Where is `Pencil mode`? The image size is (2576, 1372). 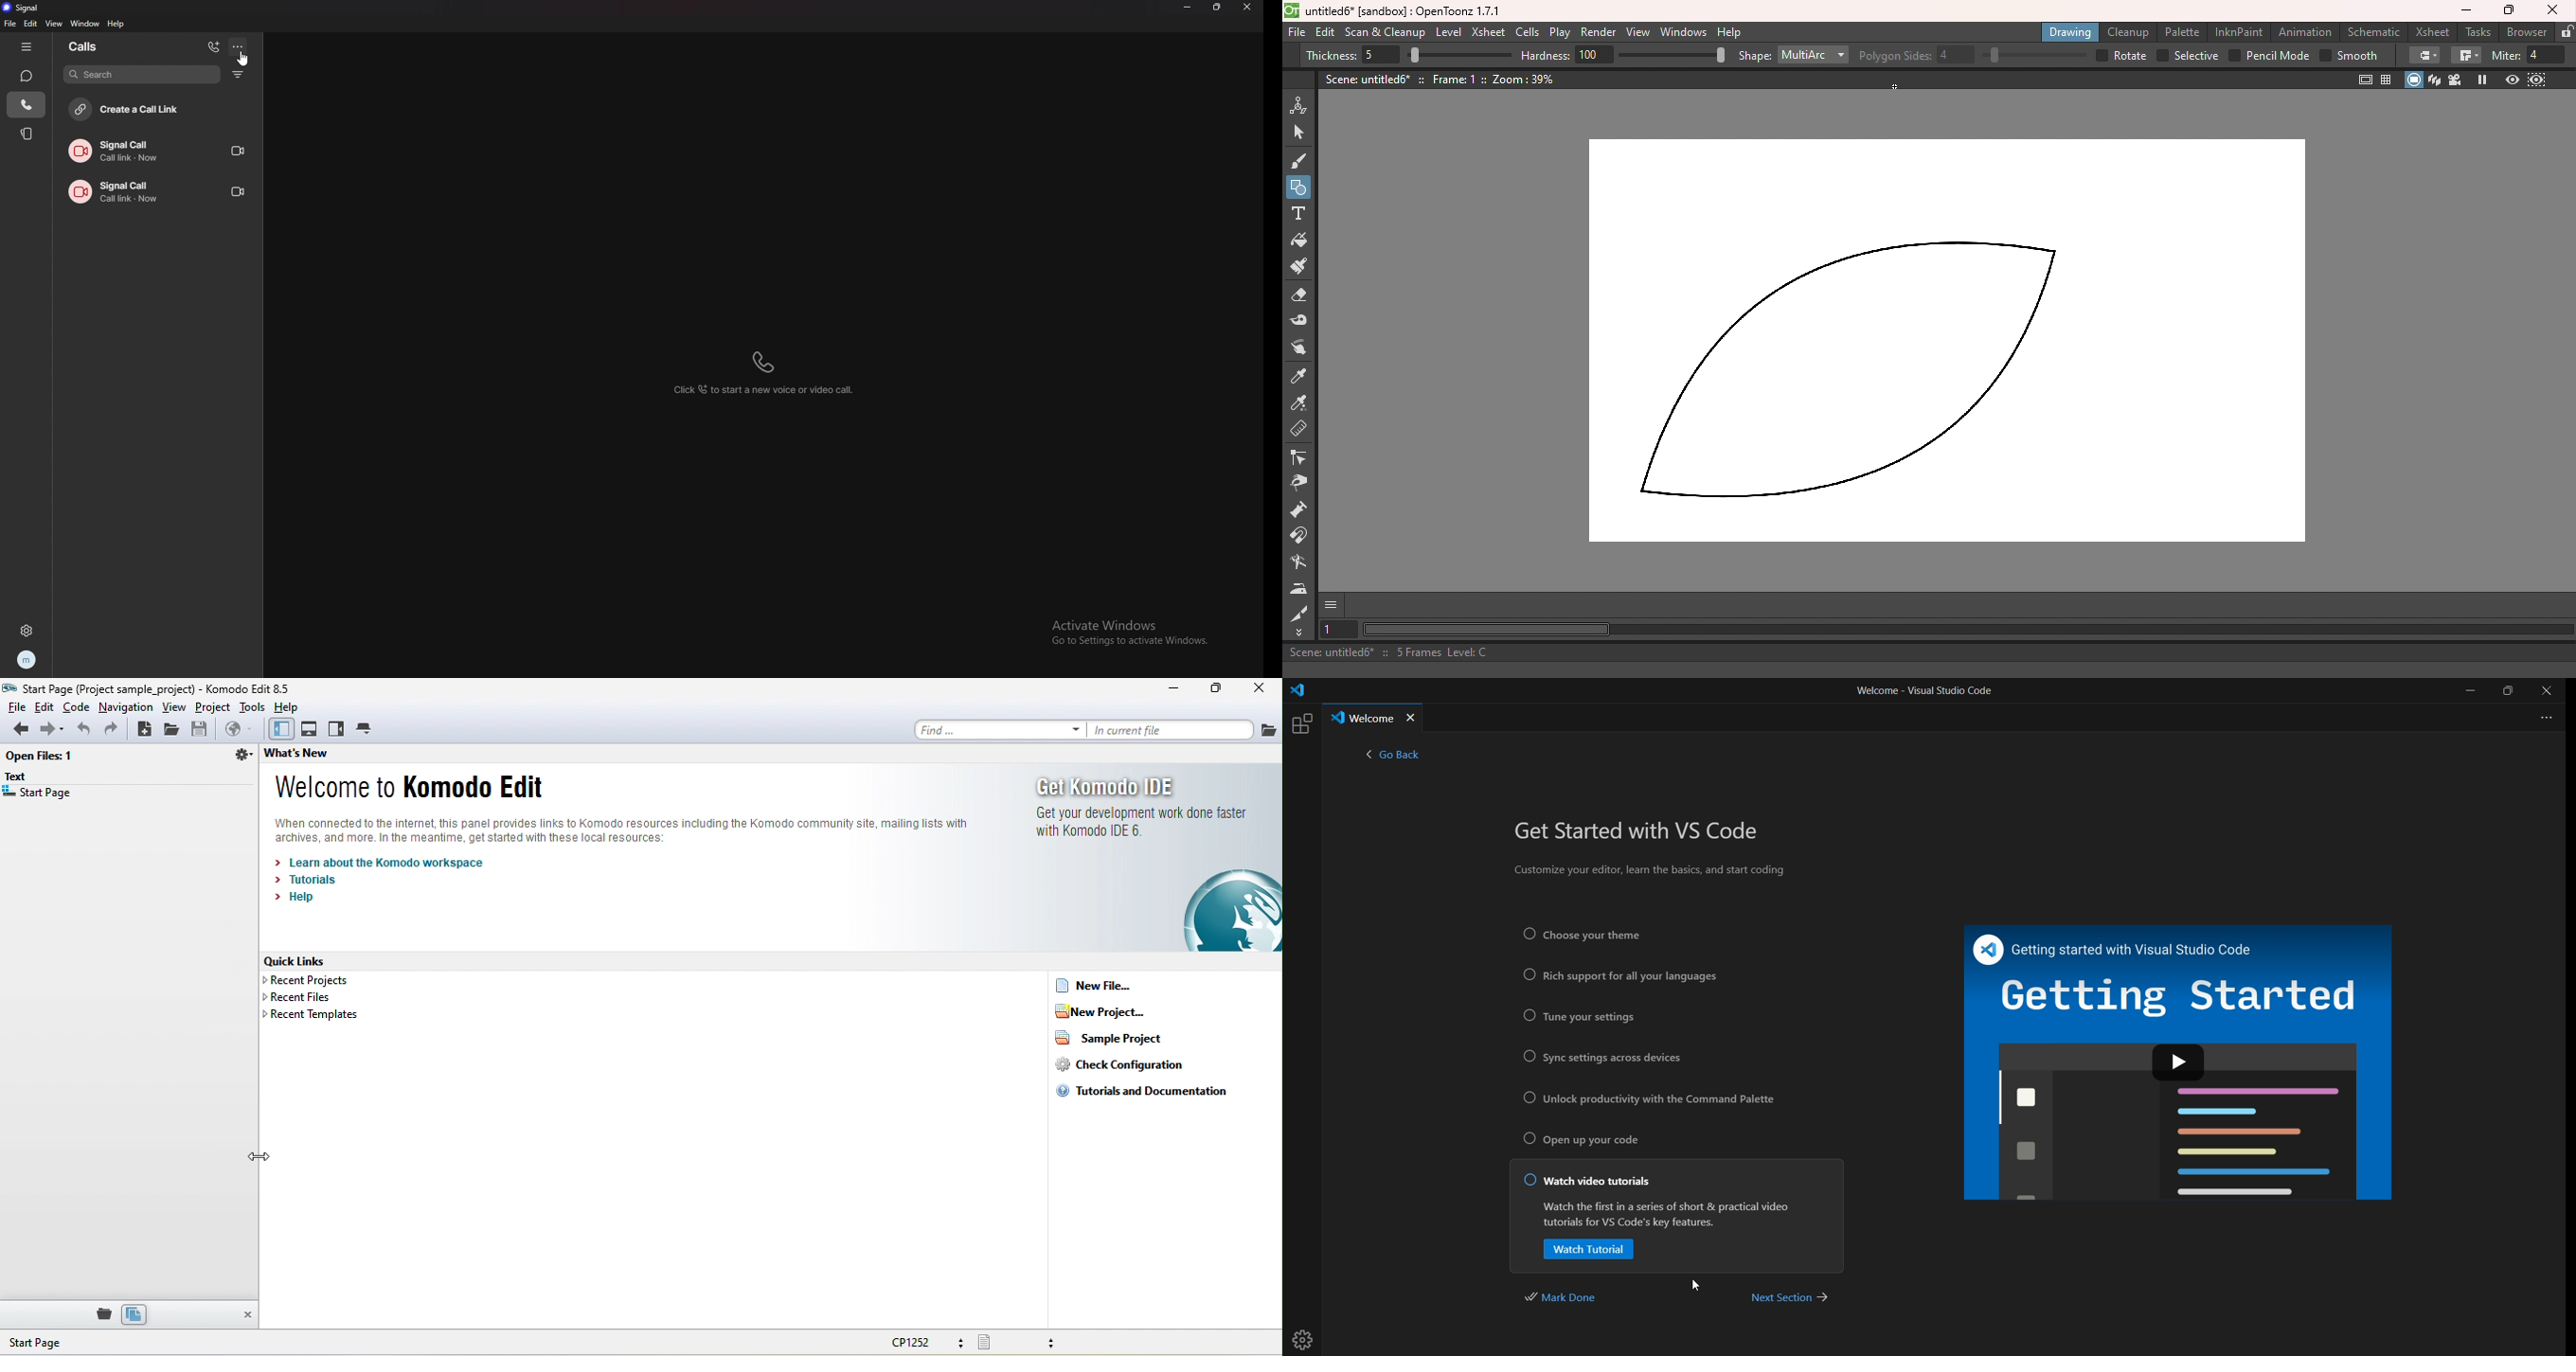
Pencil mode is located at coordinates (2268, 57).